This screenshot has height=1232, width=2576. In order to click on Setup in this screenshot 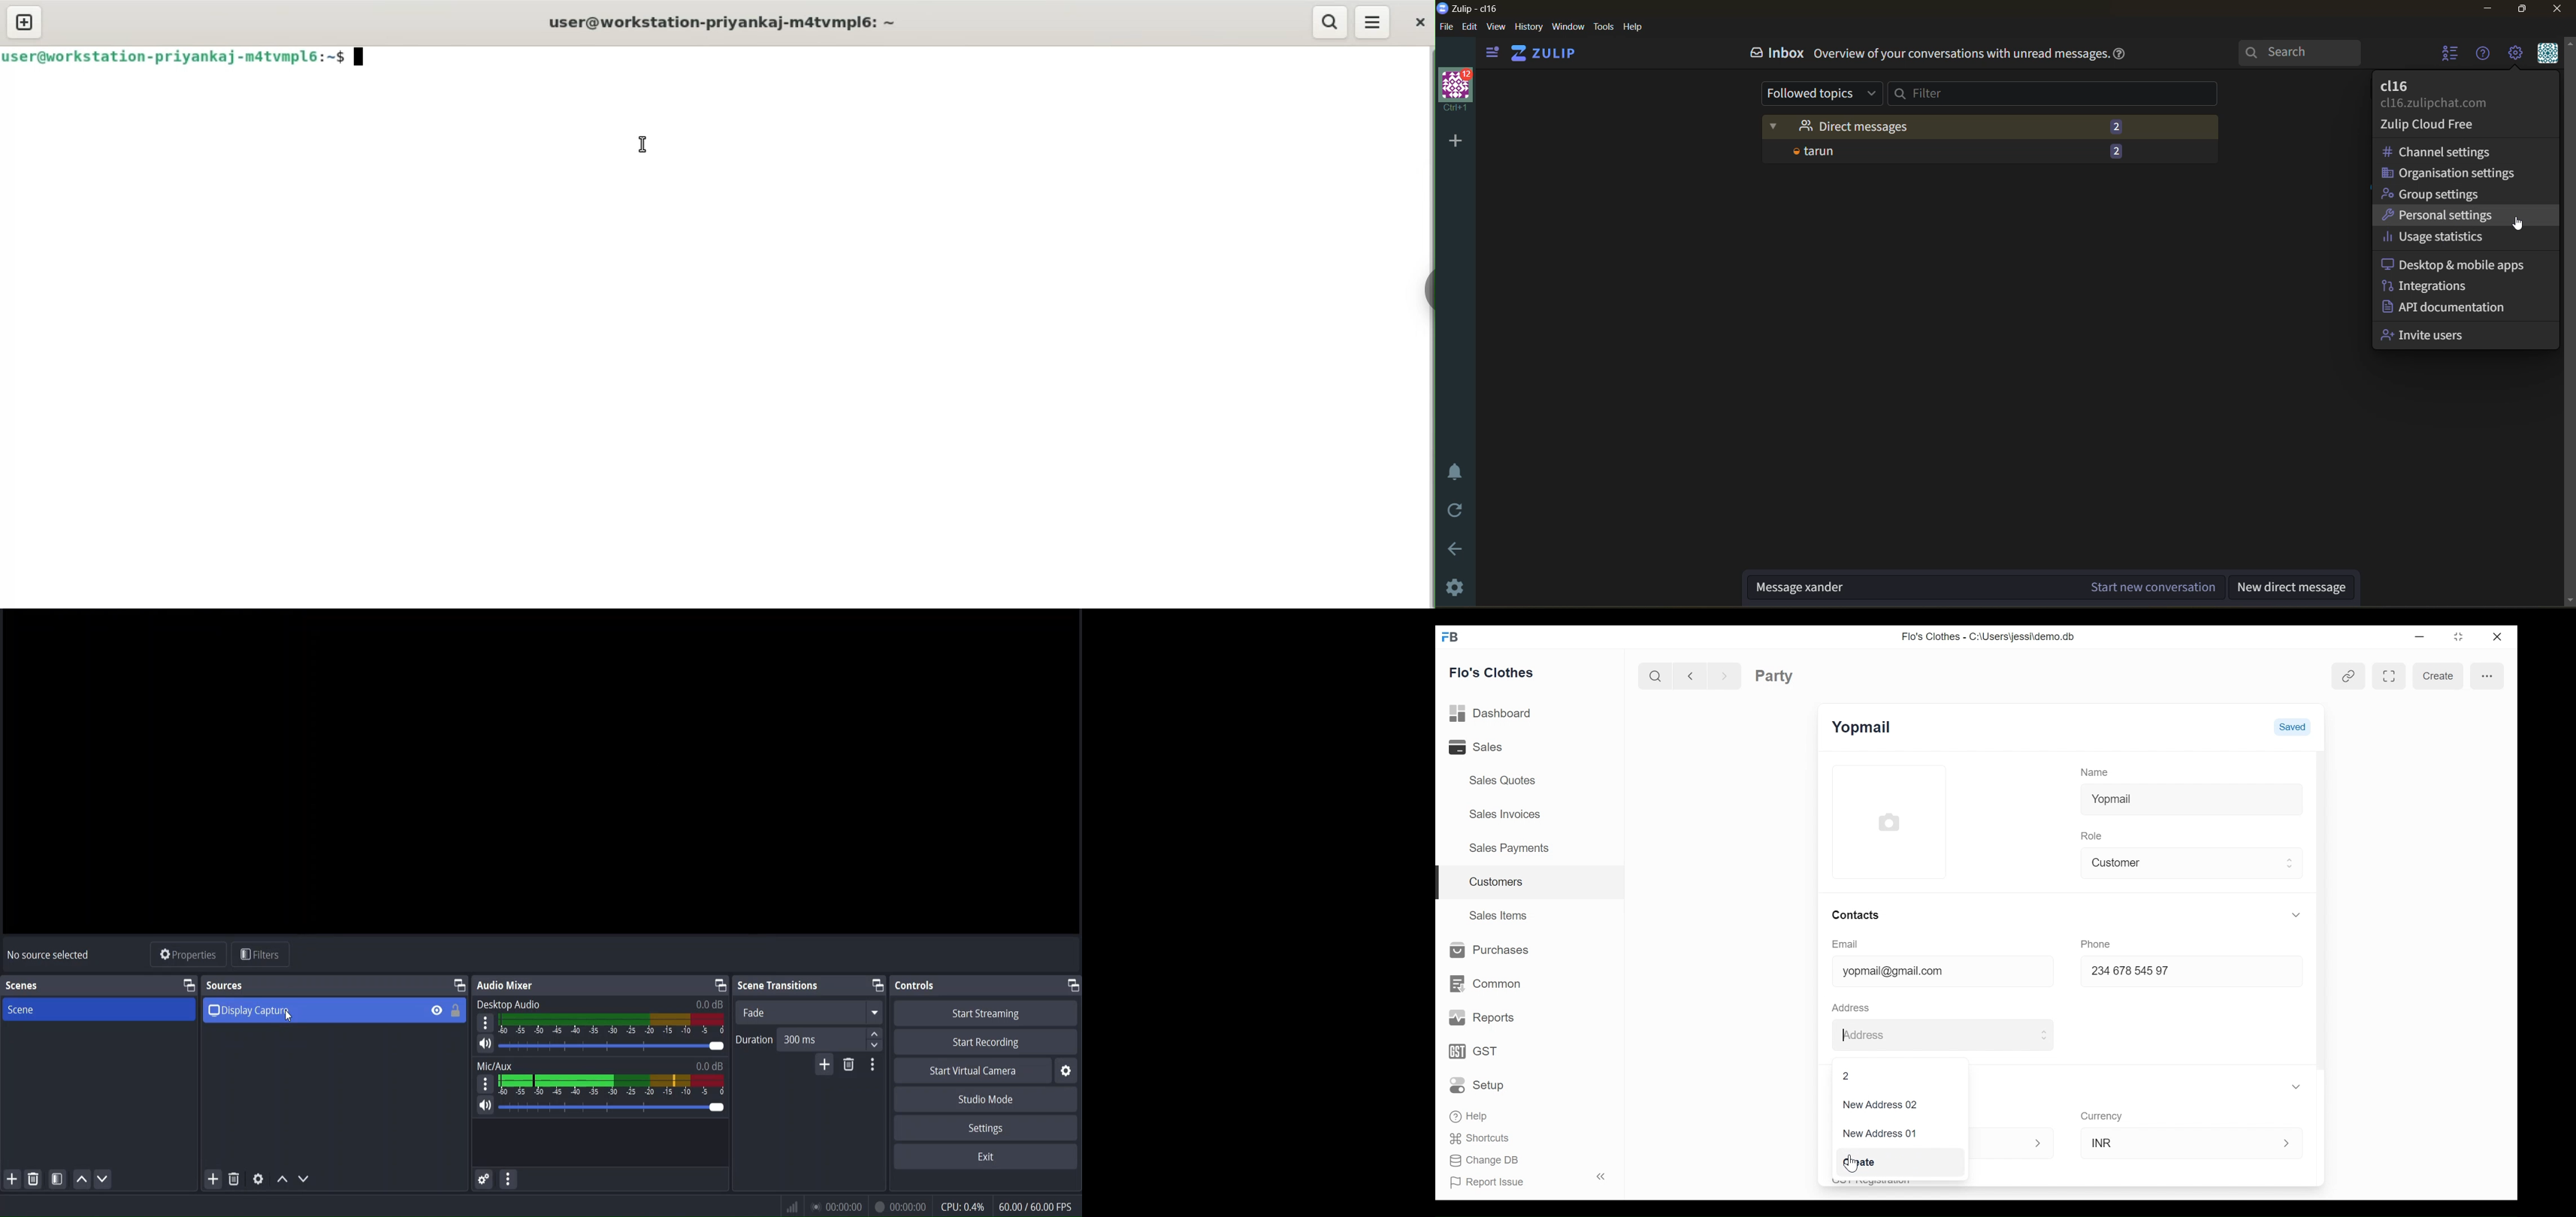, I will do `click(1480, 1085)`.